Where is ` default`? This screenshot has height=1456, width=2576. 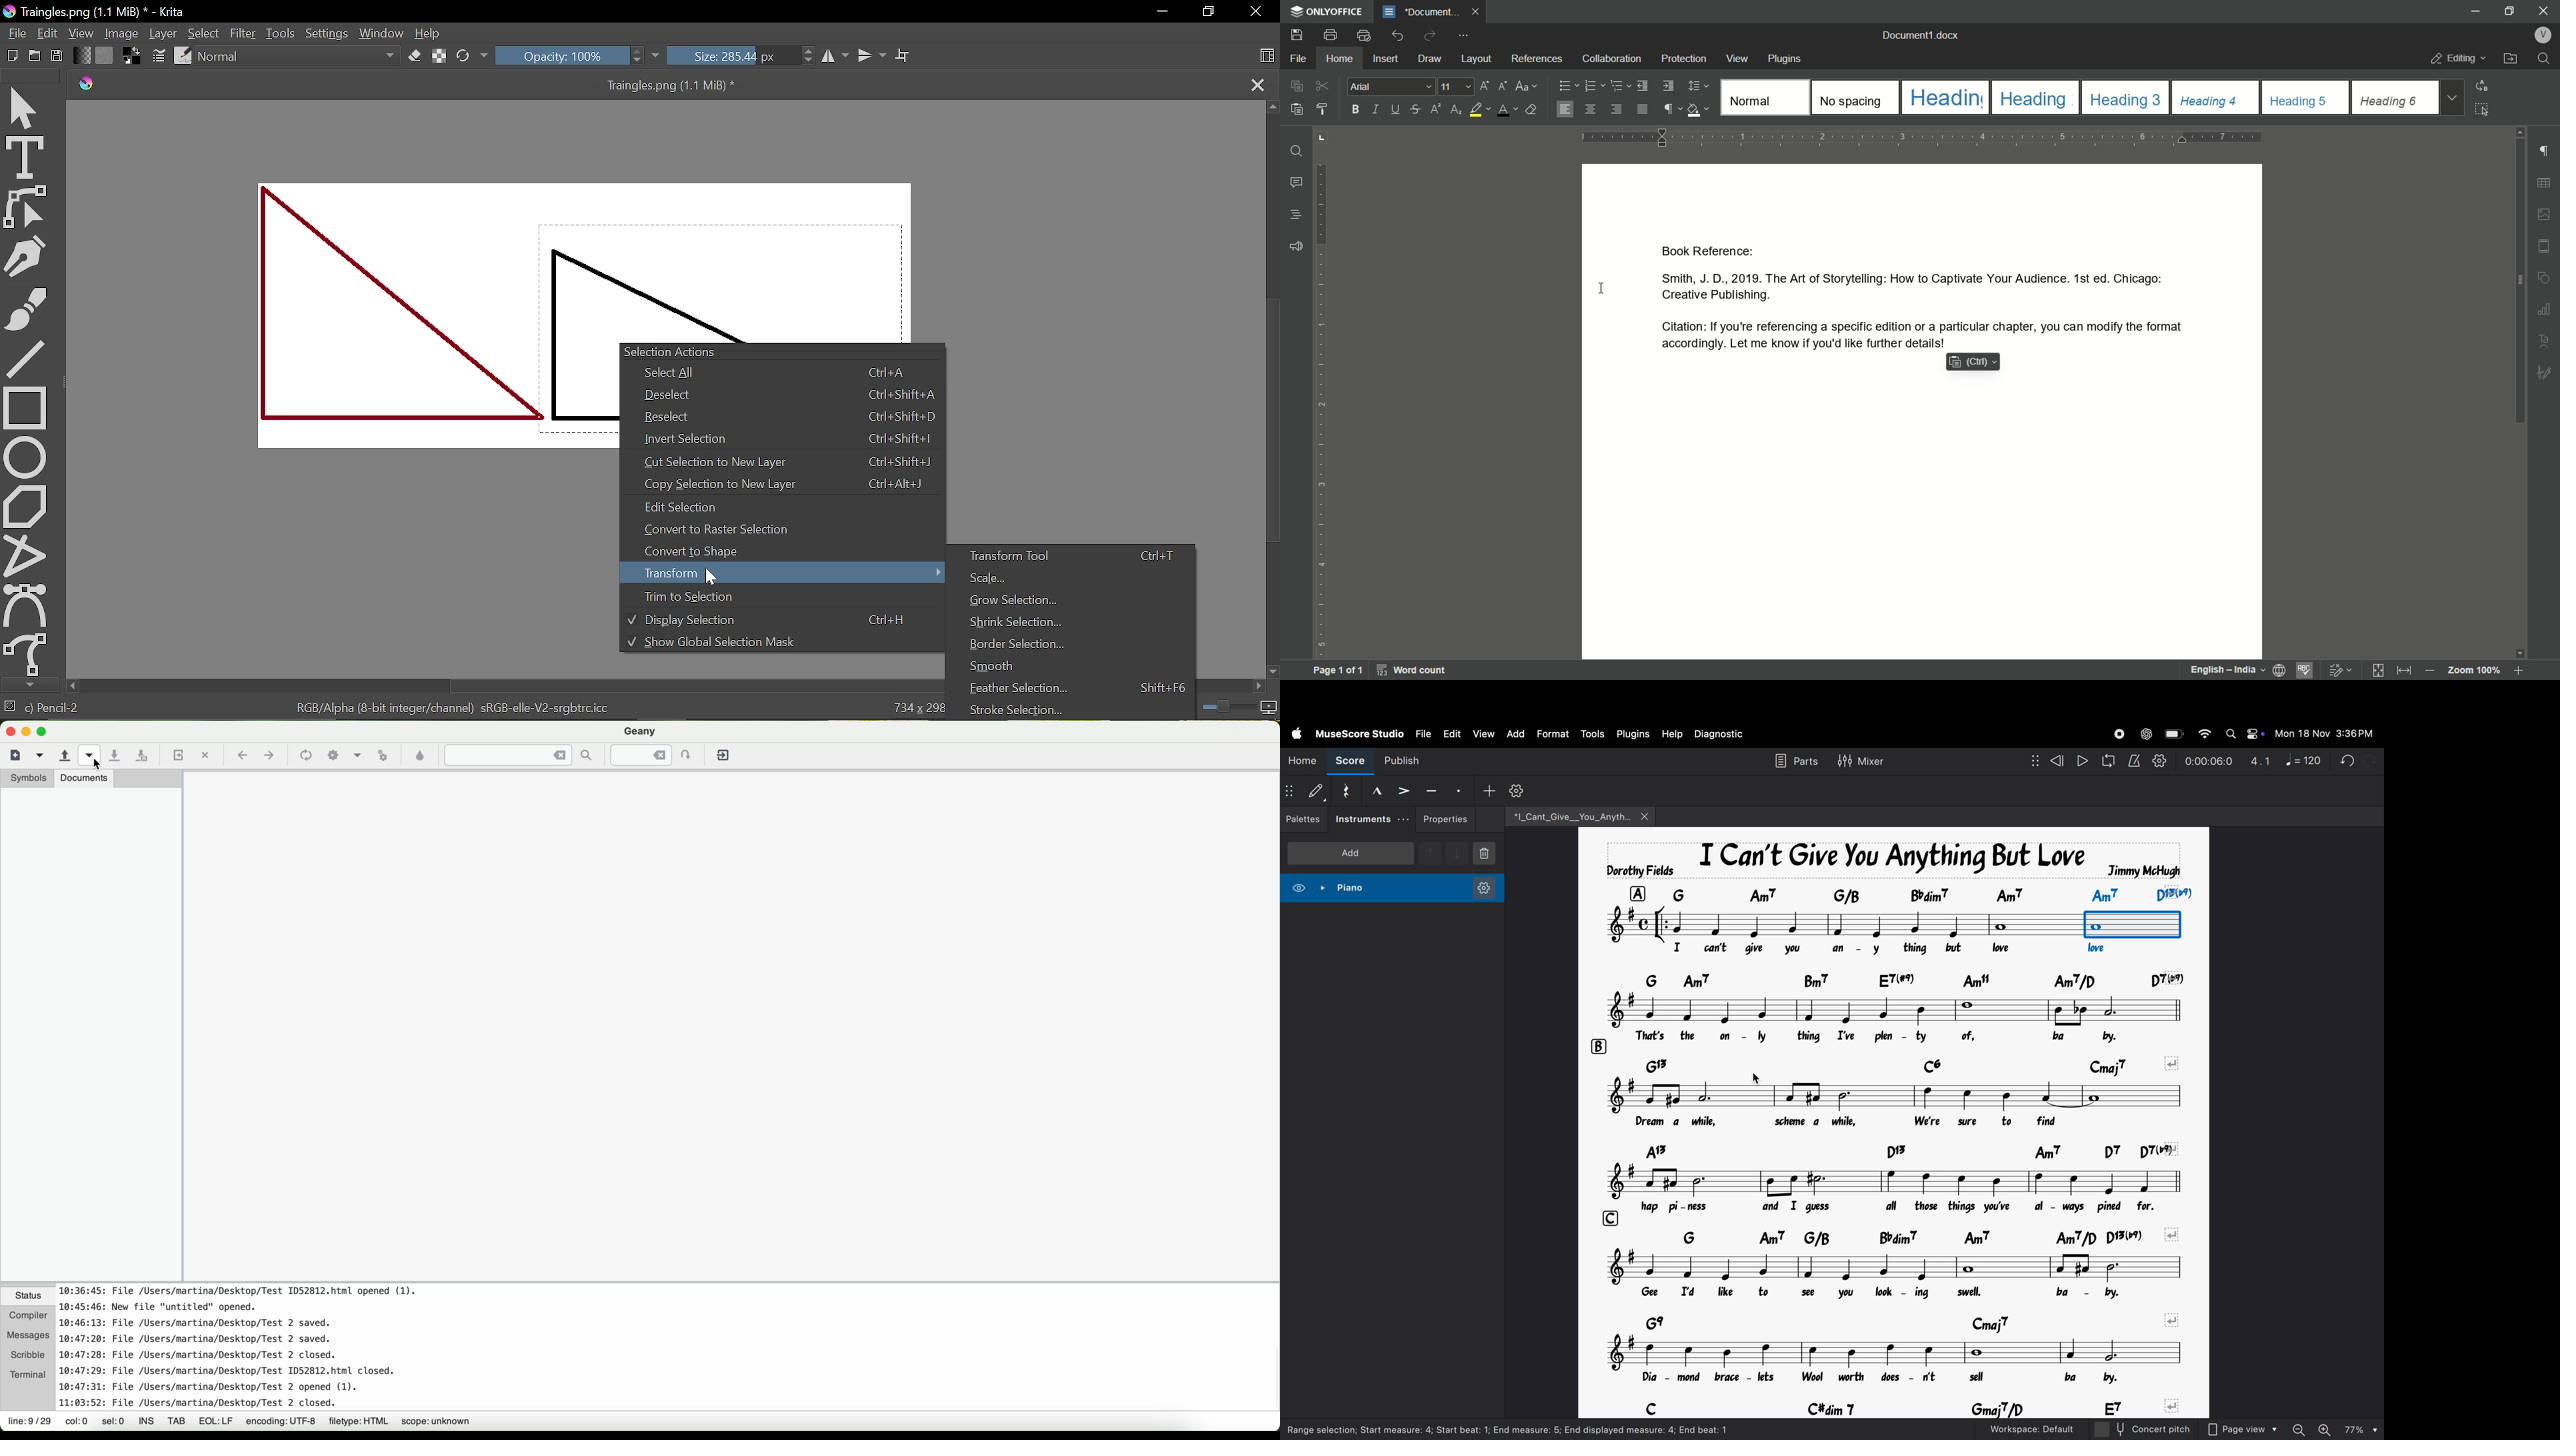  default is located at coordinates (1306, 790).